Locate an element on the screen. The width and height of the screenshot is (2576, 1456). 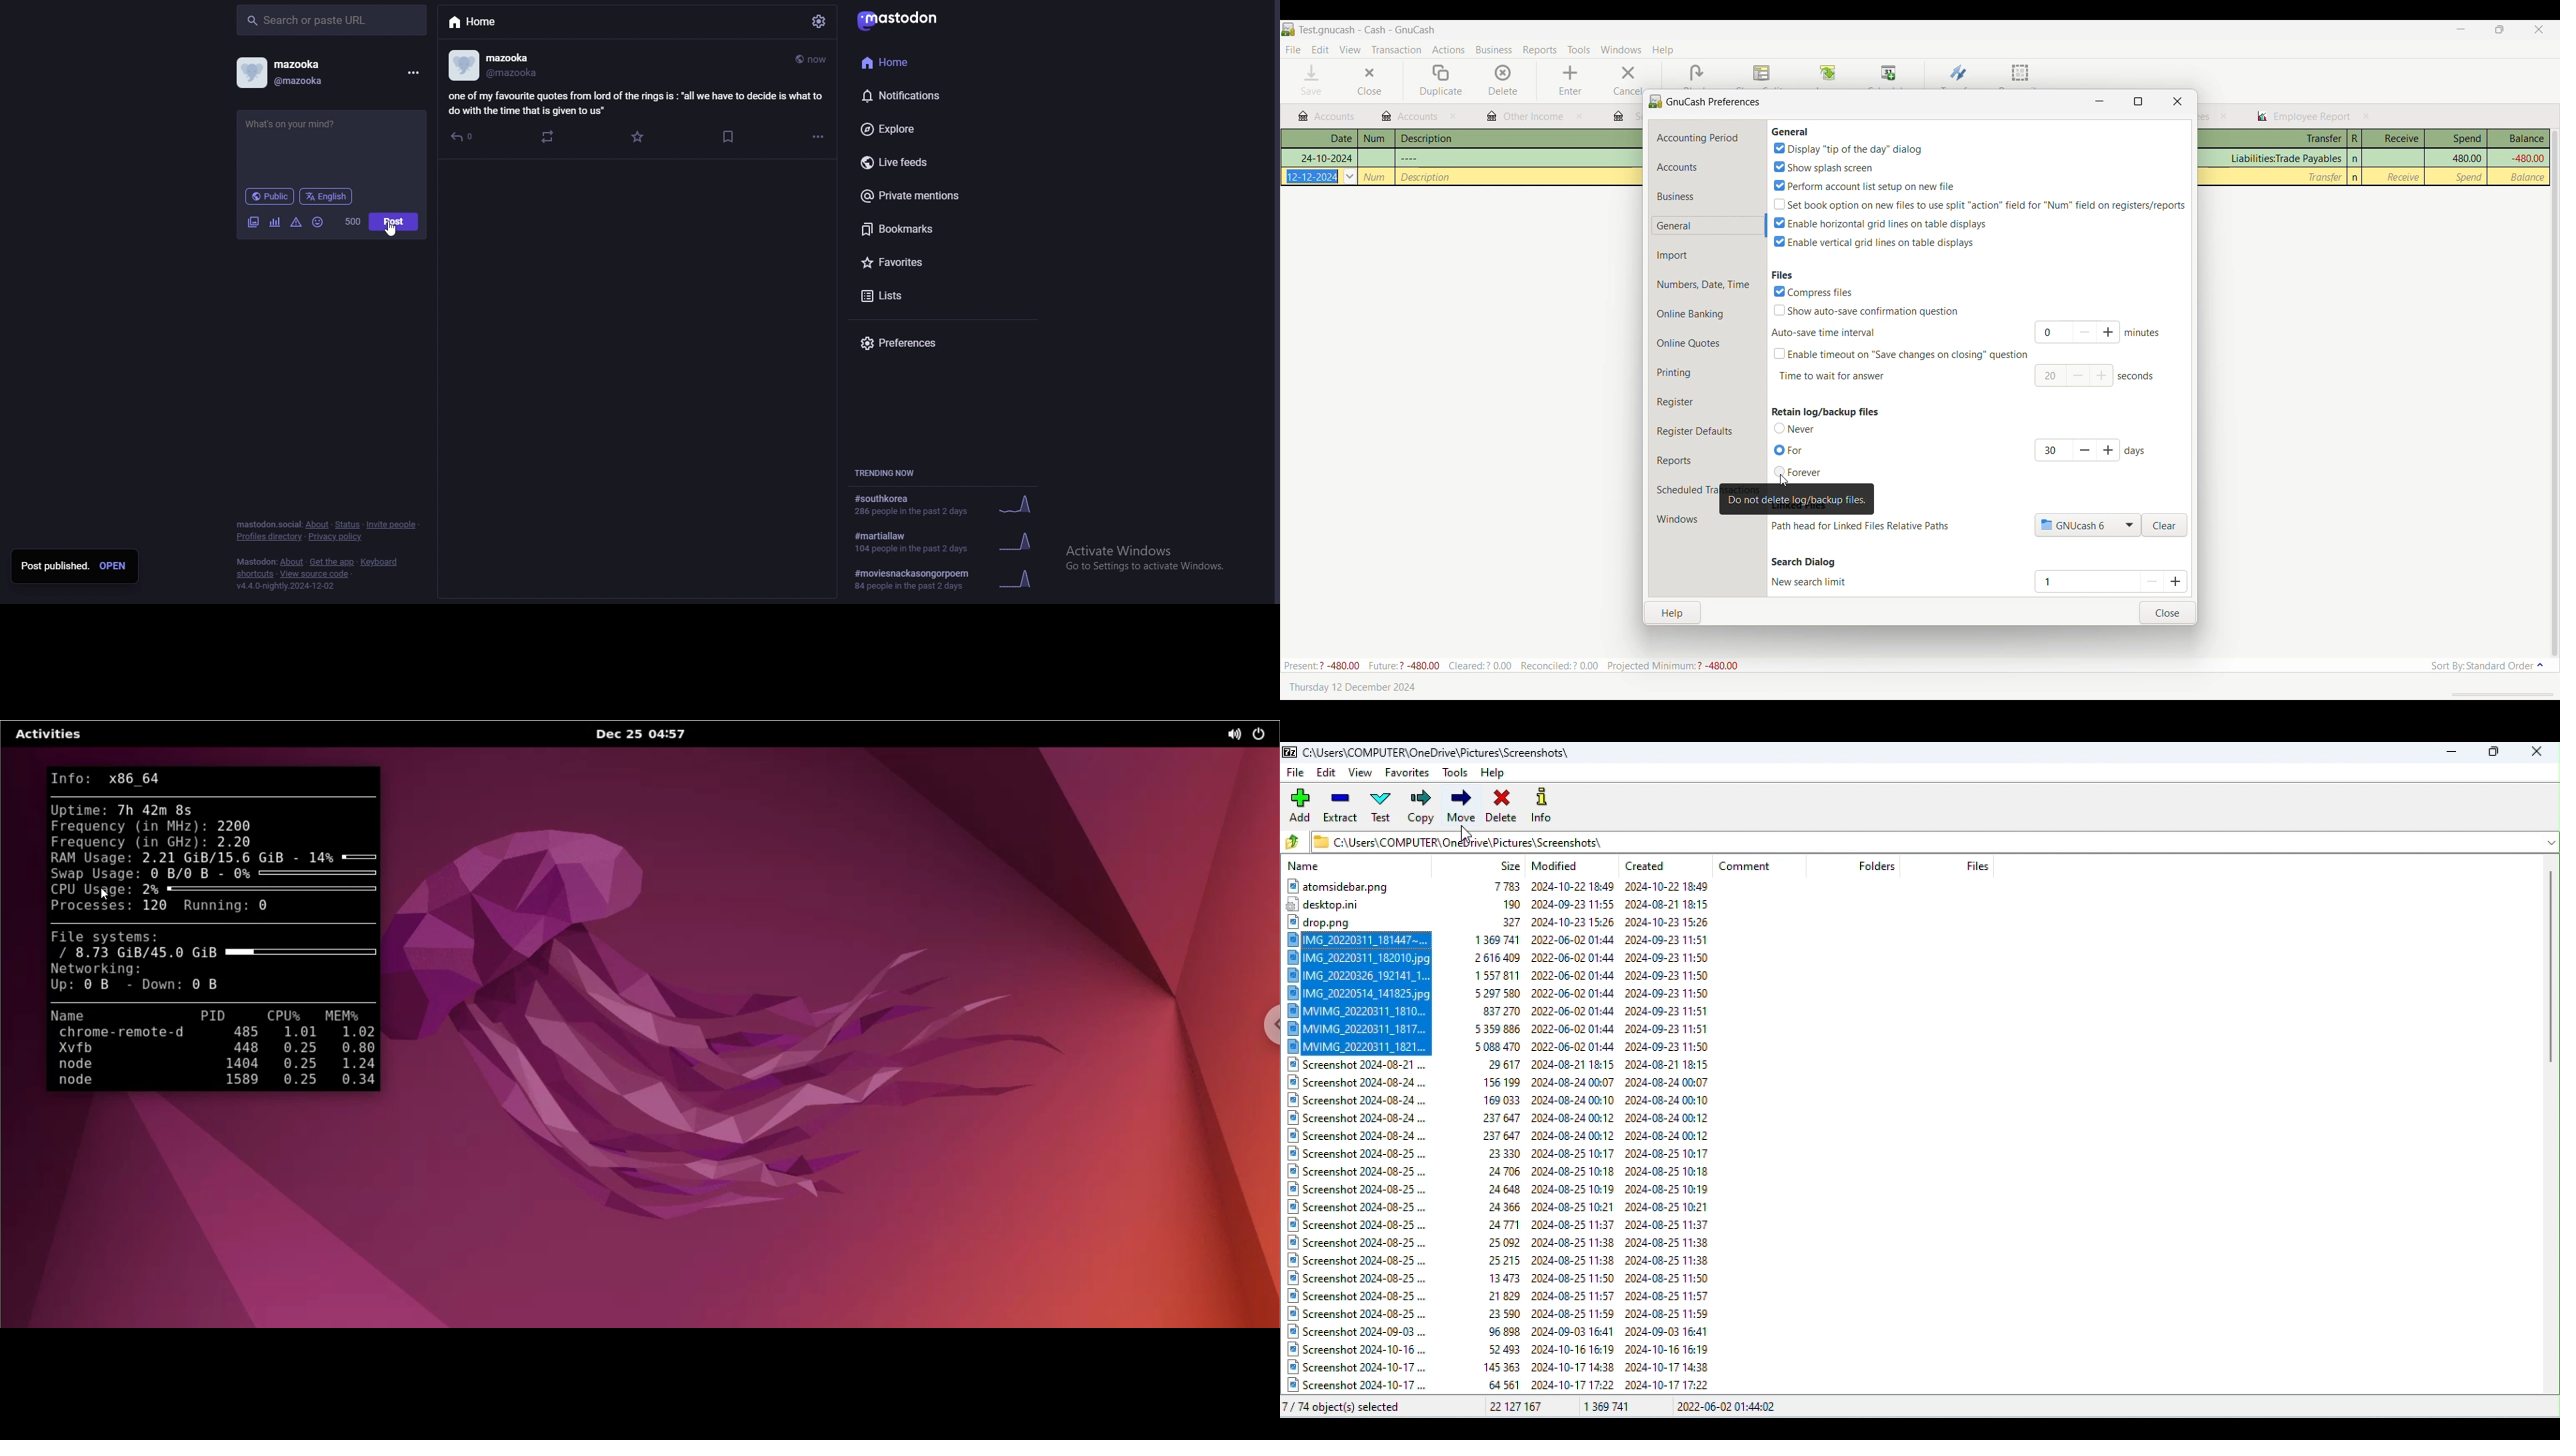
Location options is located at coordinates (2088, 525).